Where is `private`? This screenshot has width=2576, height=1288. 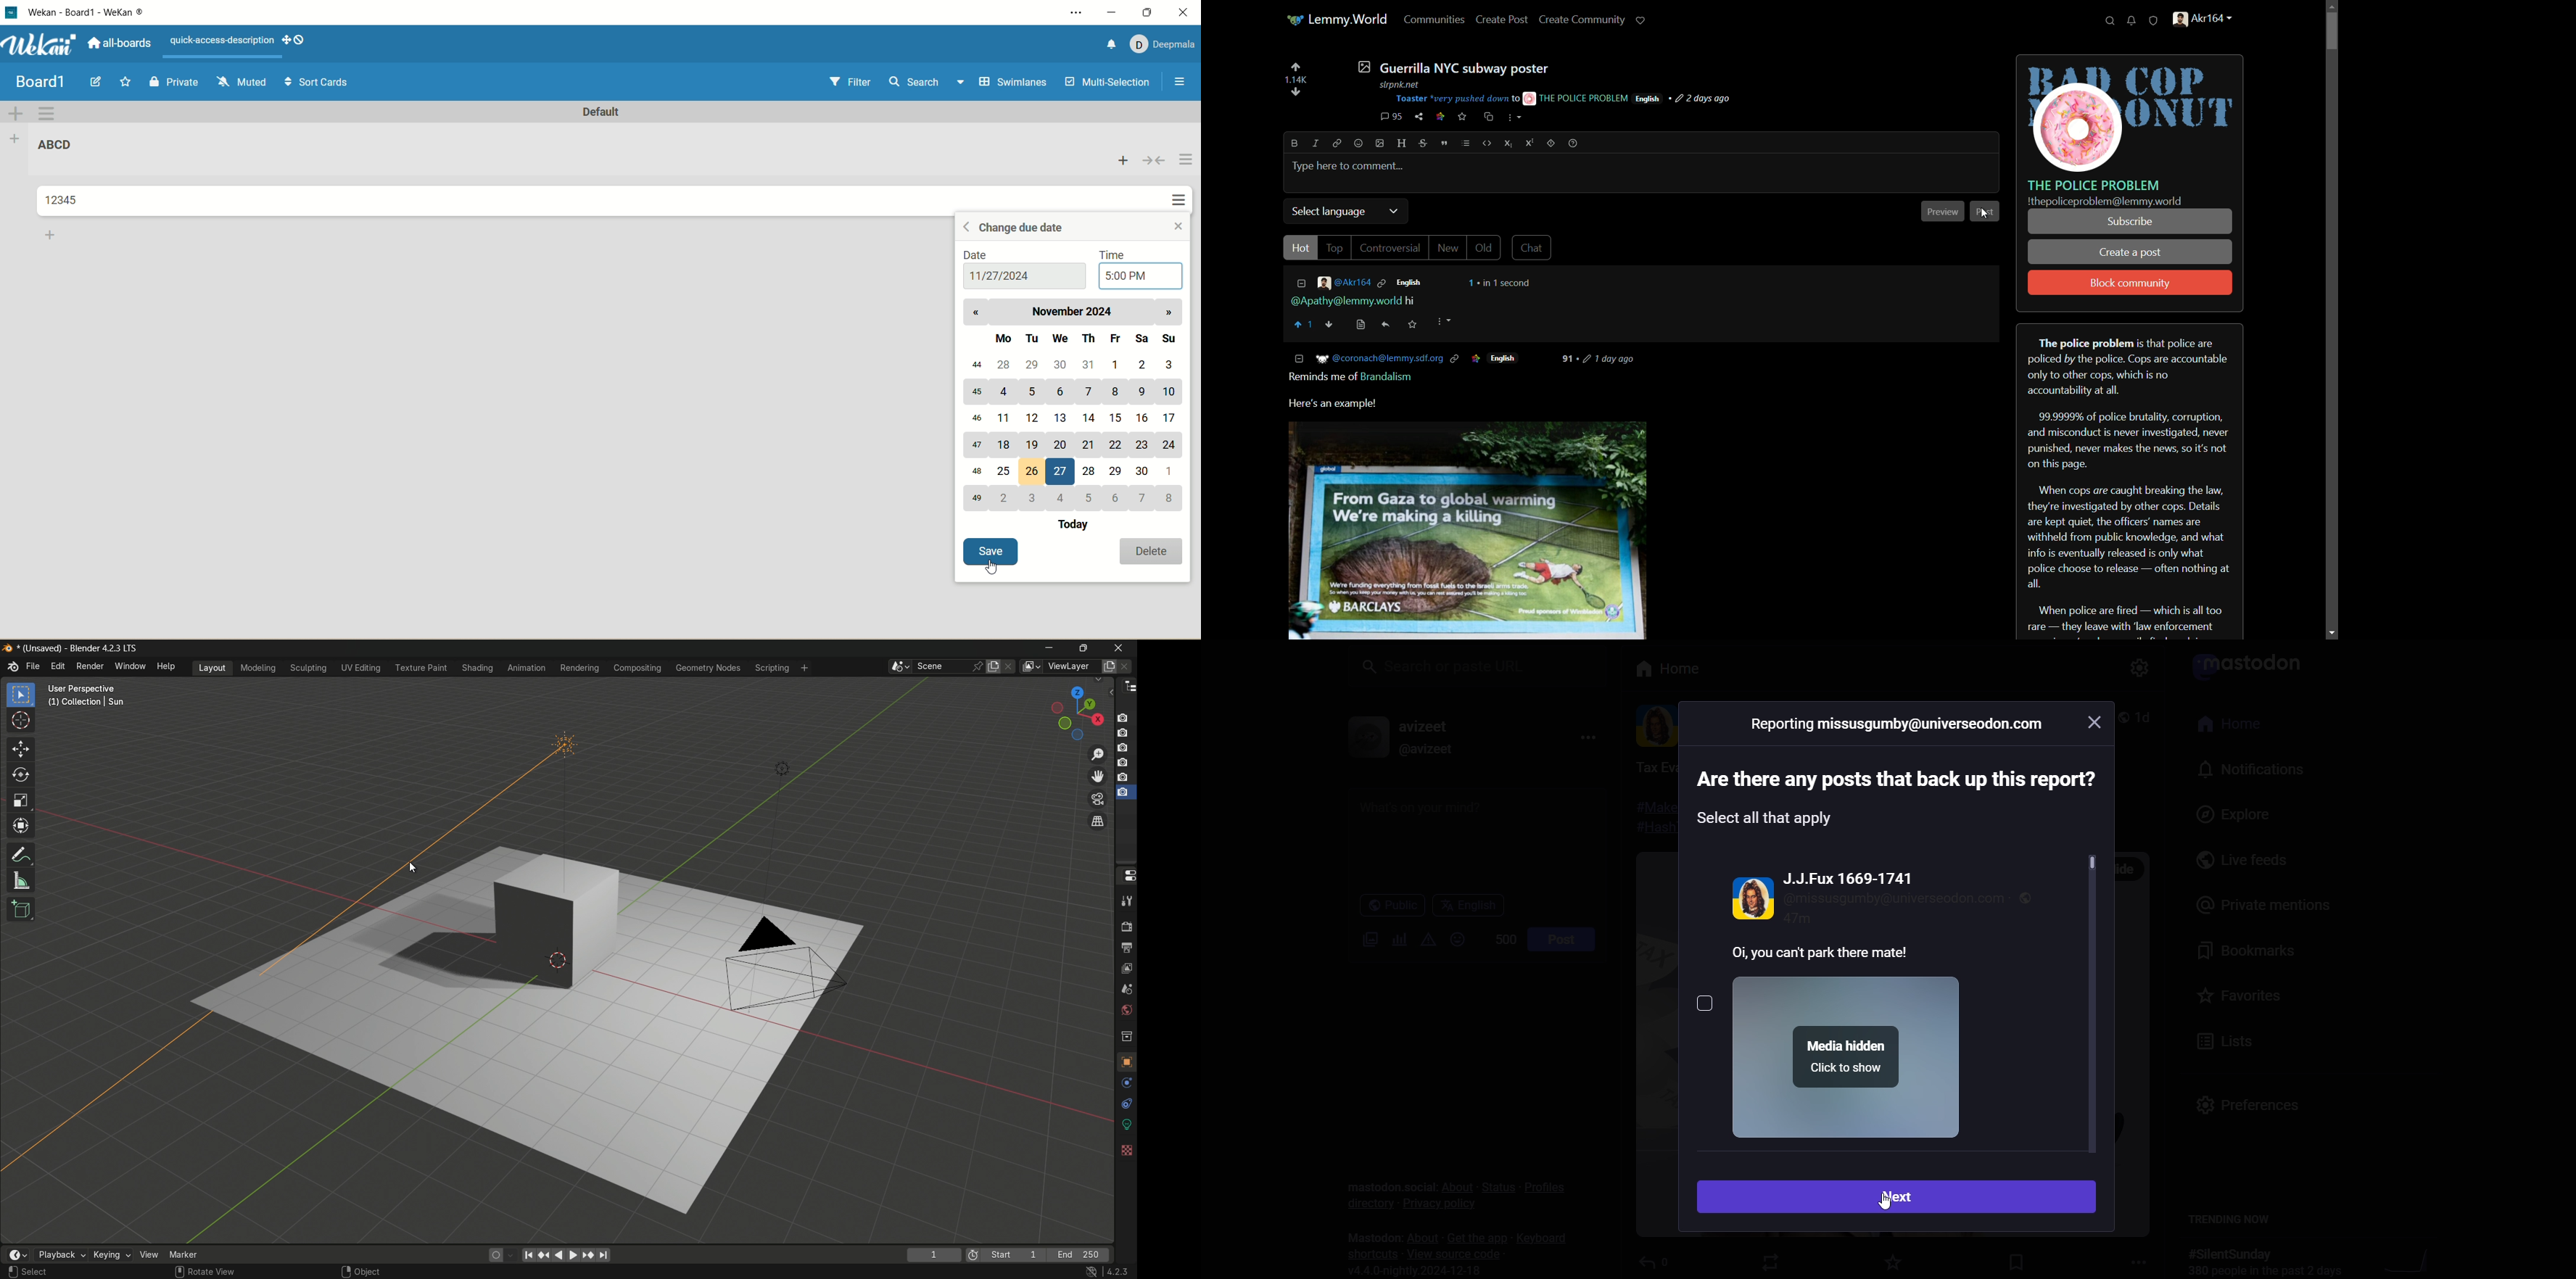
private is located at coordinates (172, 84).